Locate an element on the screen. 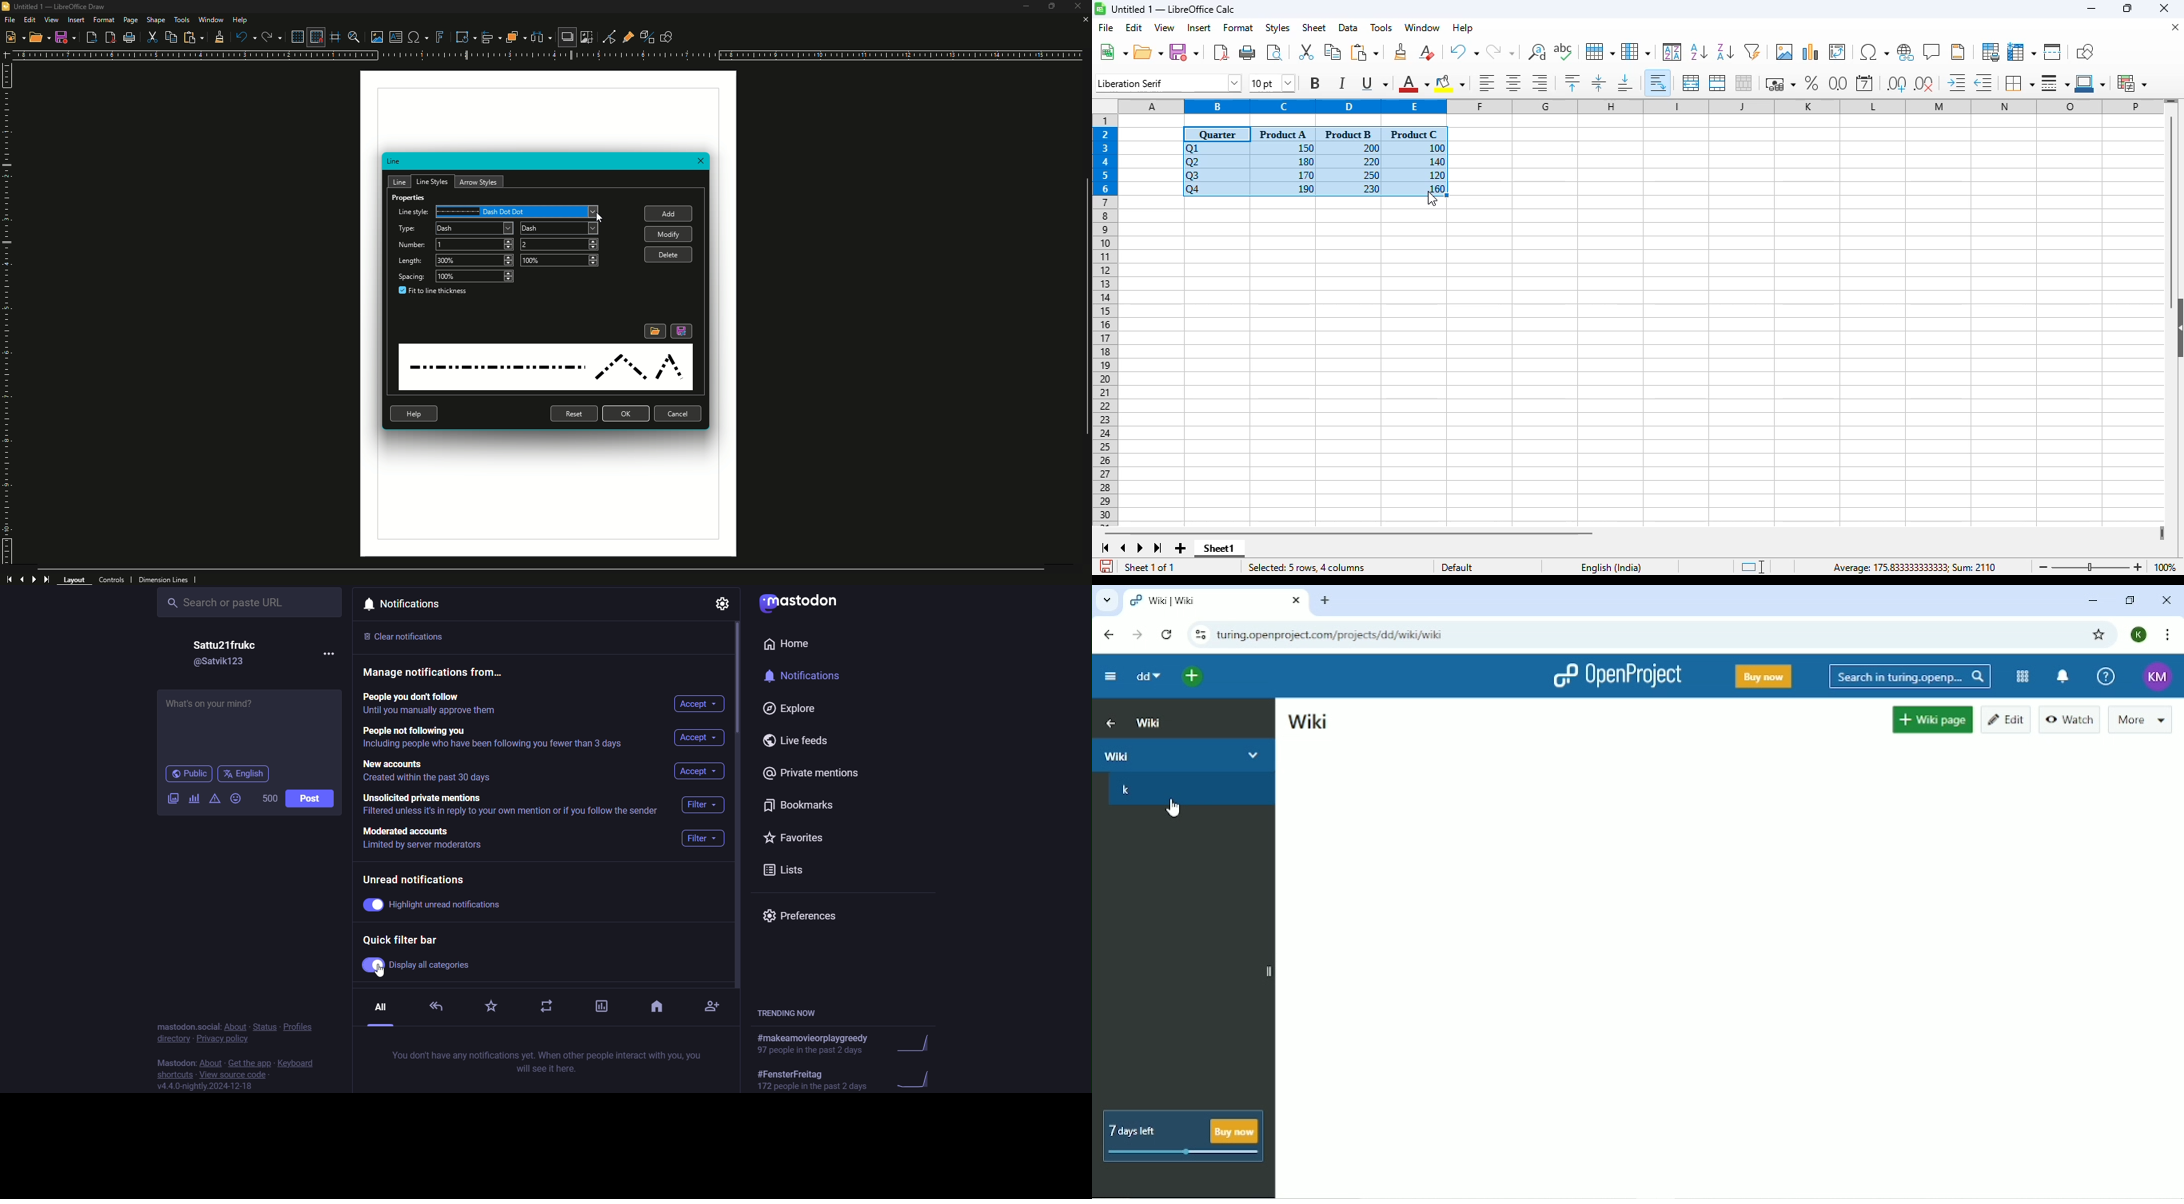 This screenshot has height=1204, width=2184. merge and center or unmerge cells depending on the current toggle state is located at coordinates (1692, 83).